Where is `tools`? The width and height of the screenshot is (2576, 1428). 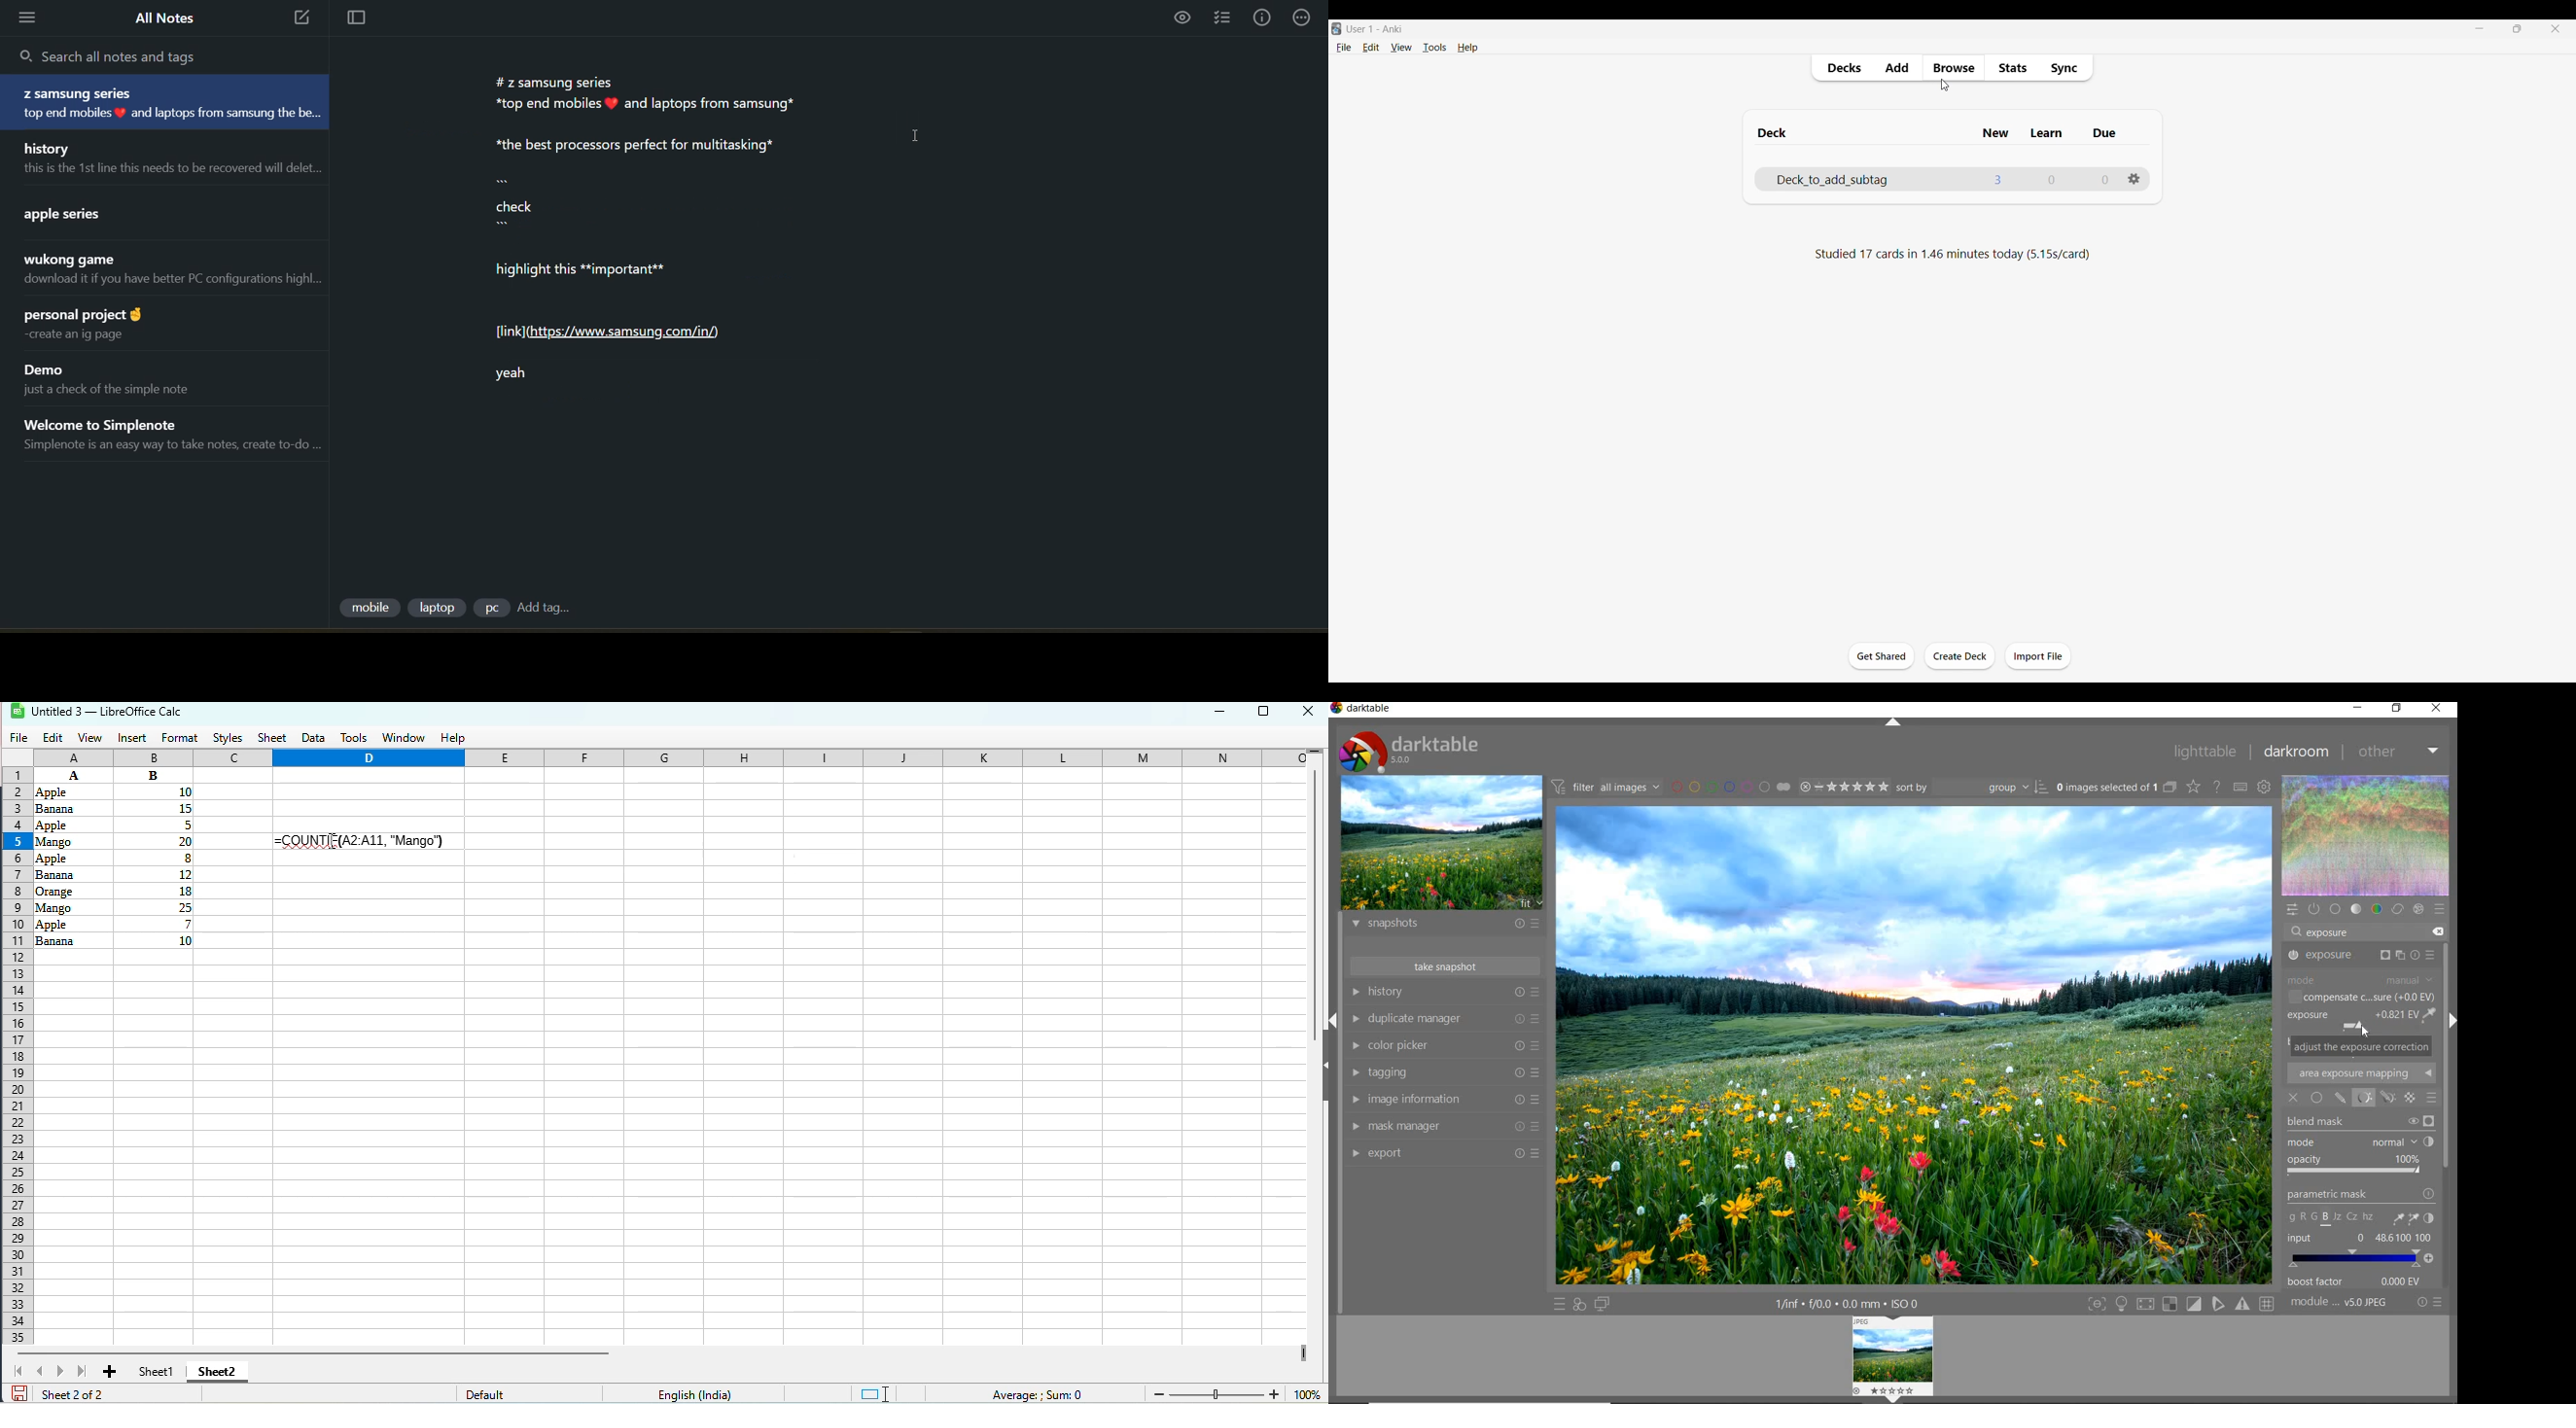 tools is located at coordinates (354, 738).